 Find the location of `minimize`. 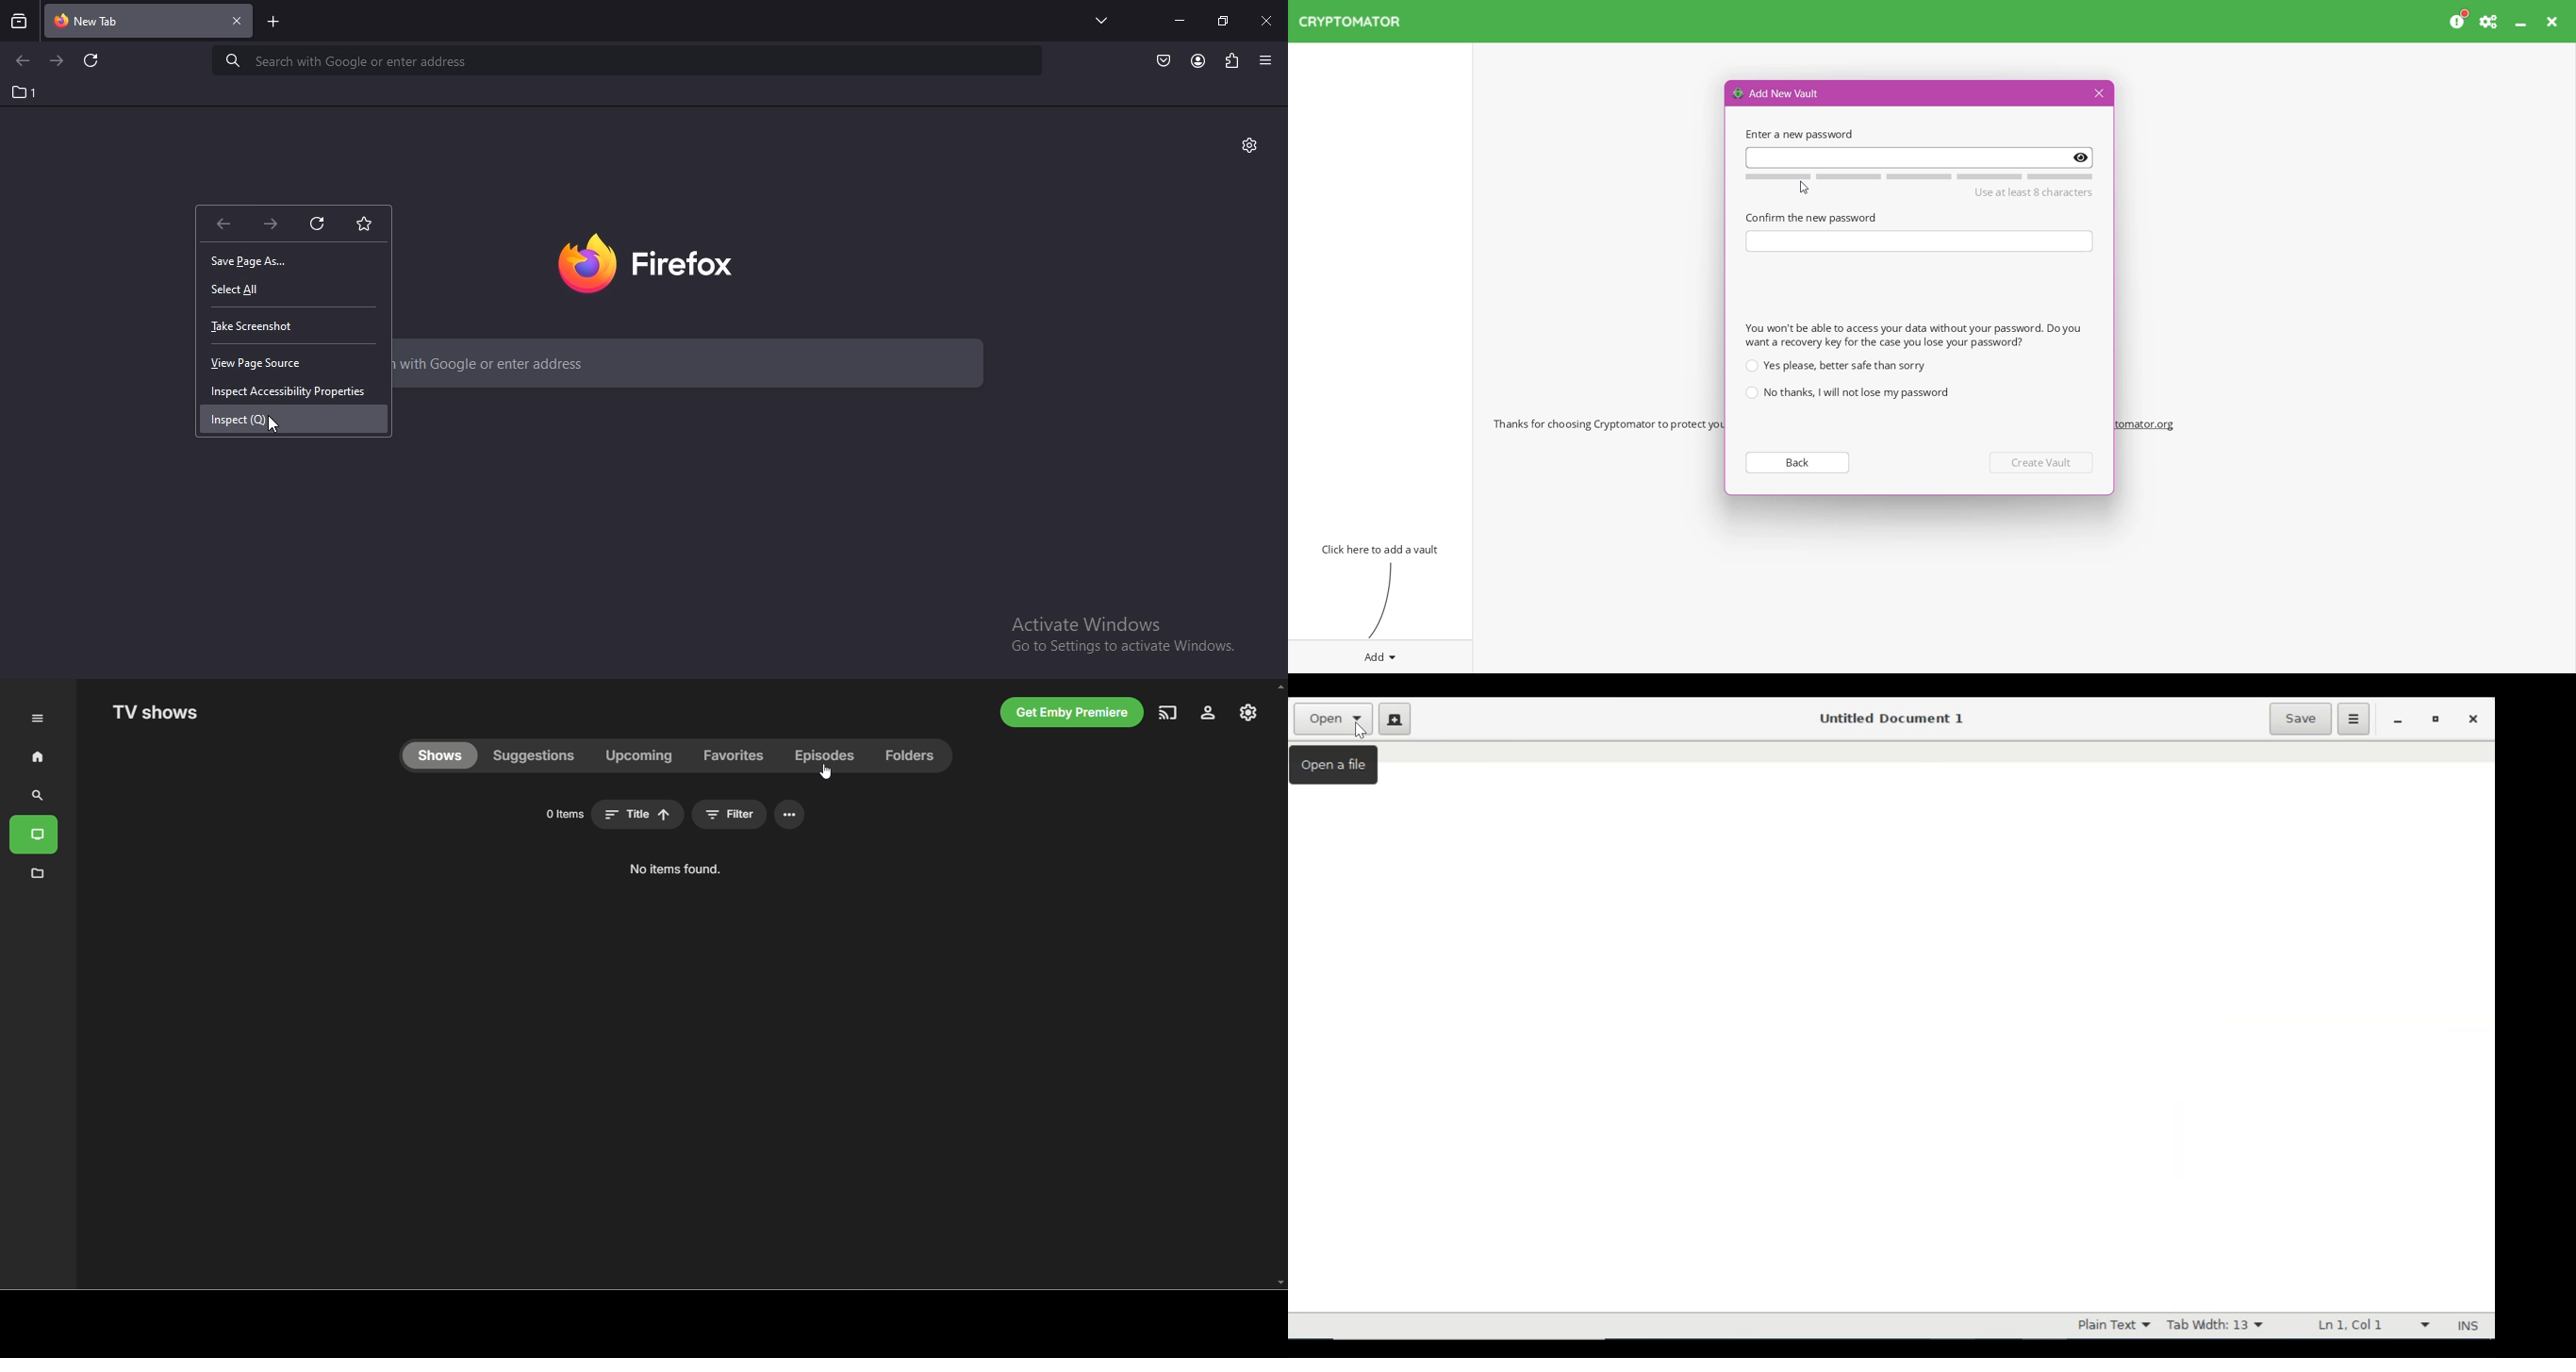

minimize is located at coordinates (1179, 20).